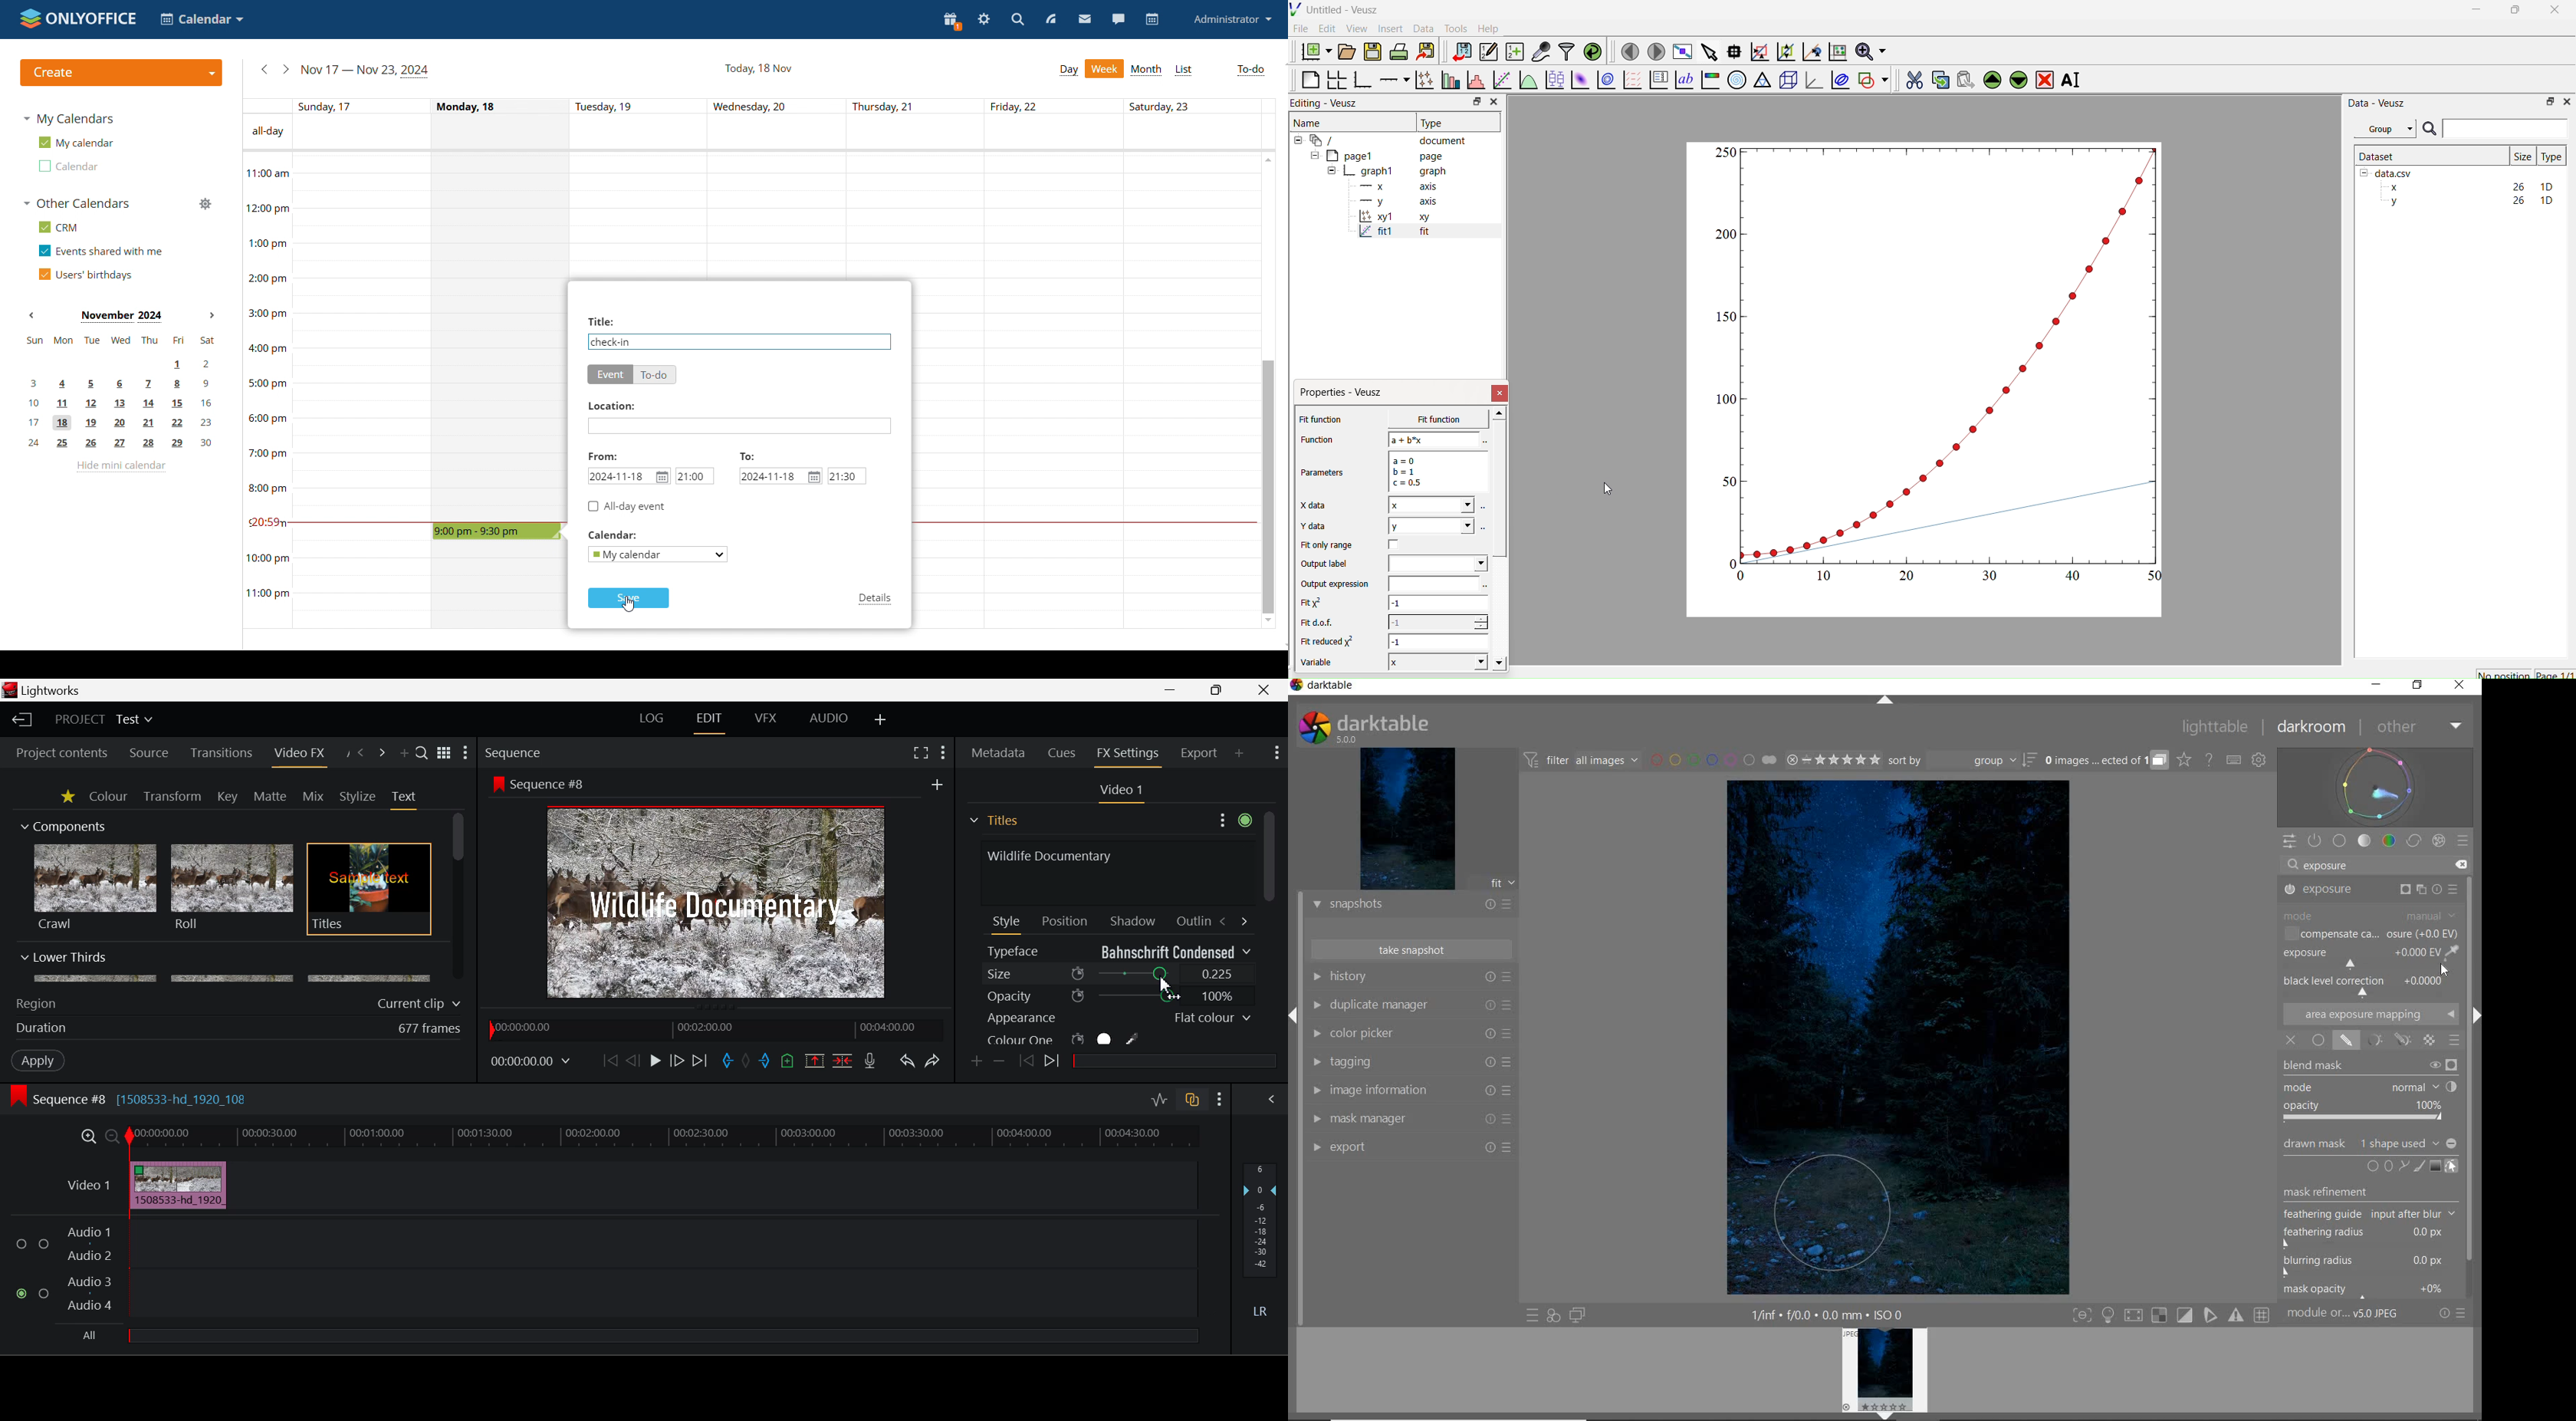 The height and width of the screenshot is (1428, 2576). What do you see at coordinates (945, 753) in the screenshot?
I see `Show Settings` at bounding box center [945, 753].